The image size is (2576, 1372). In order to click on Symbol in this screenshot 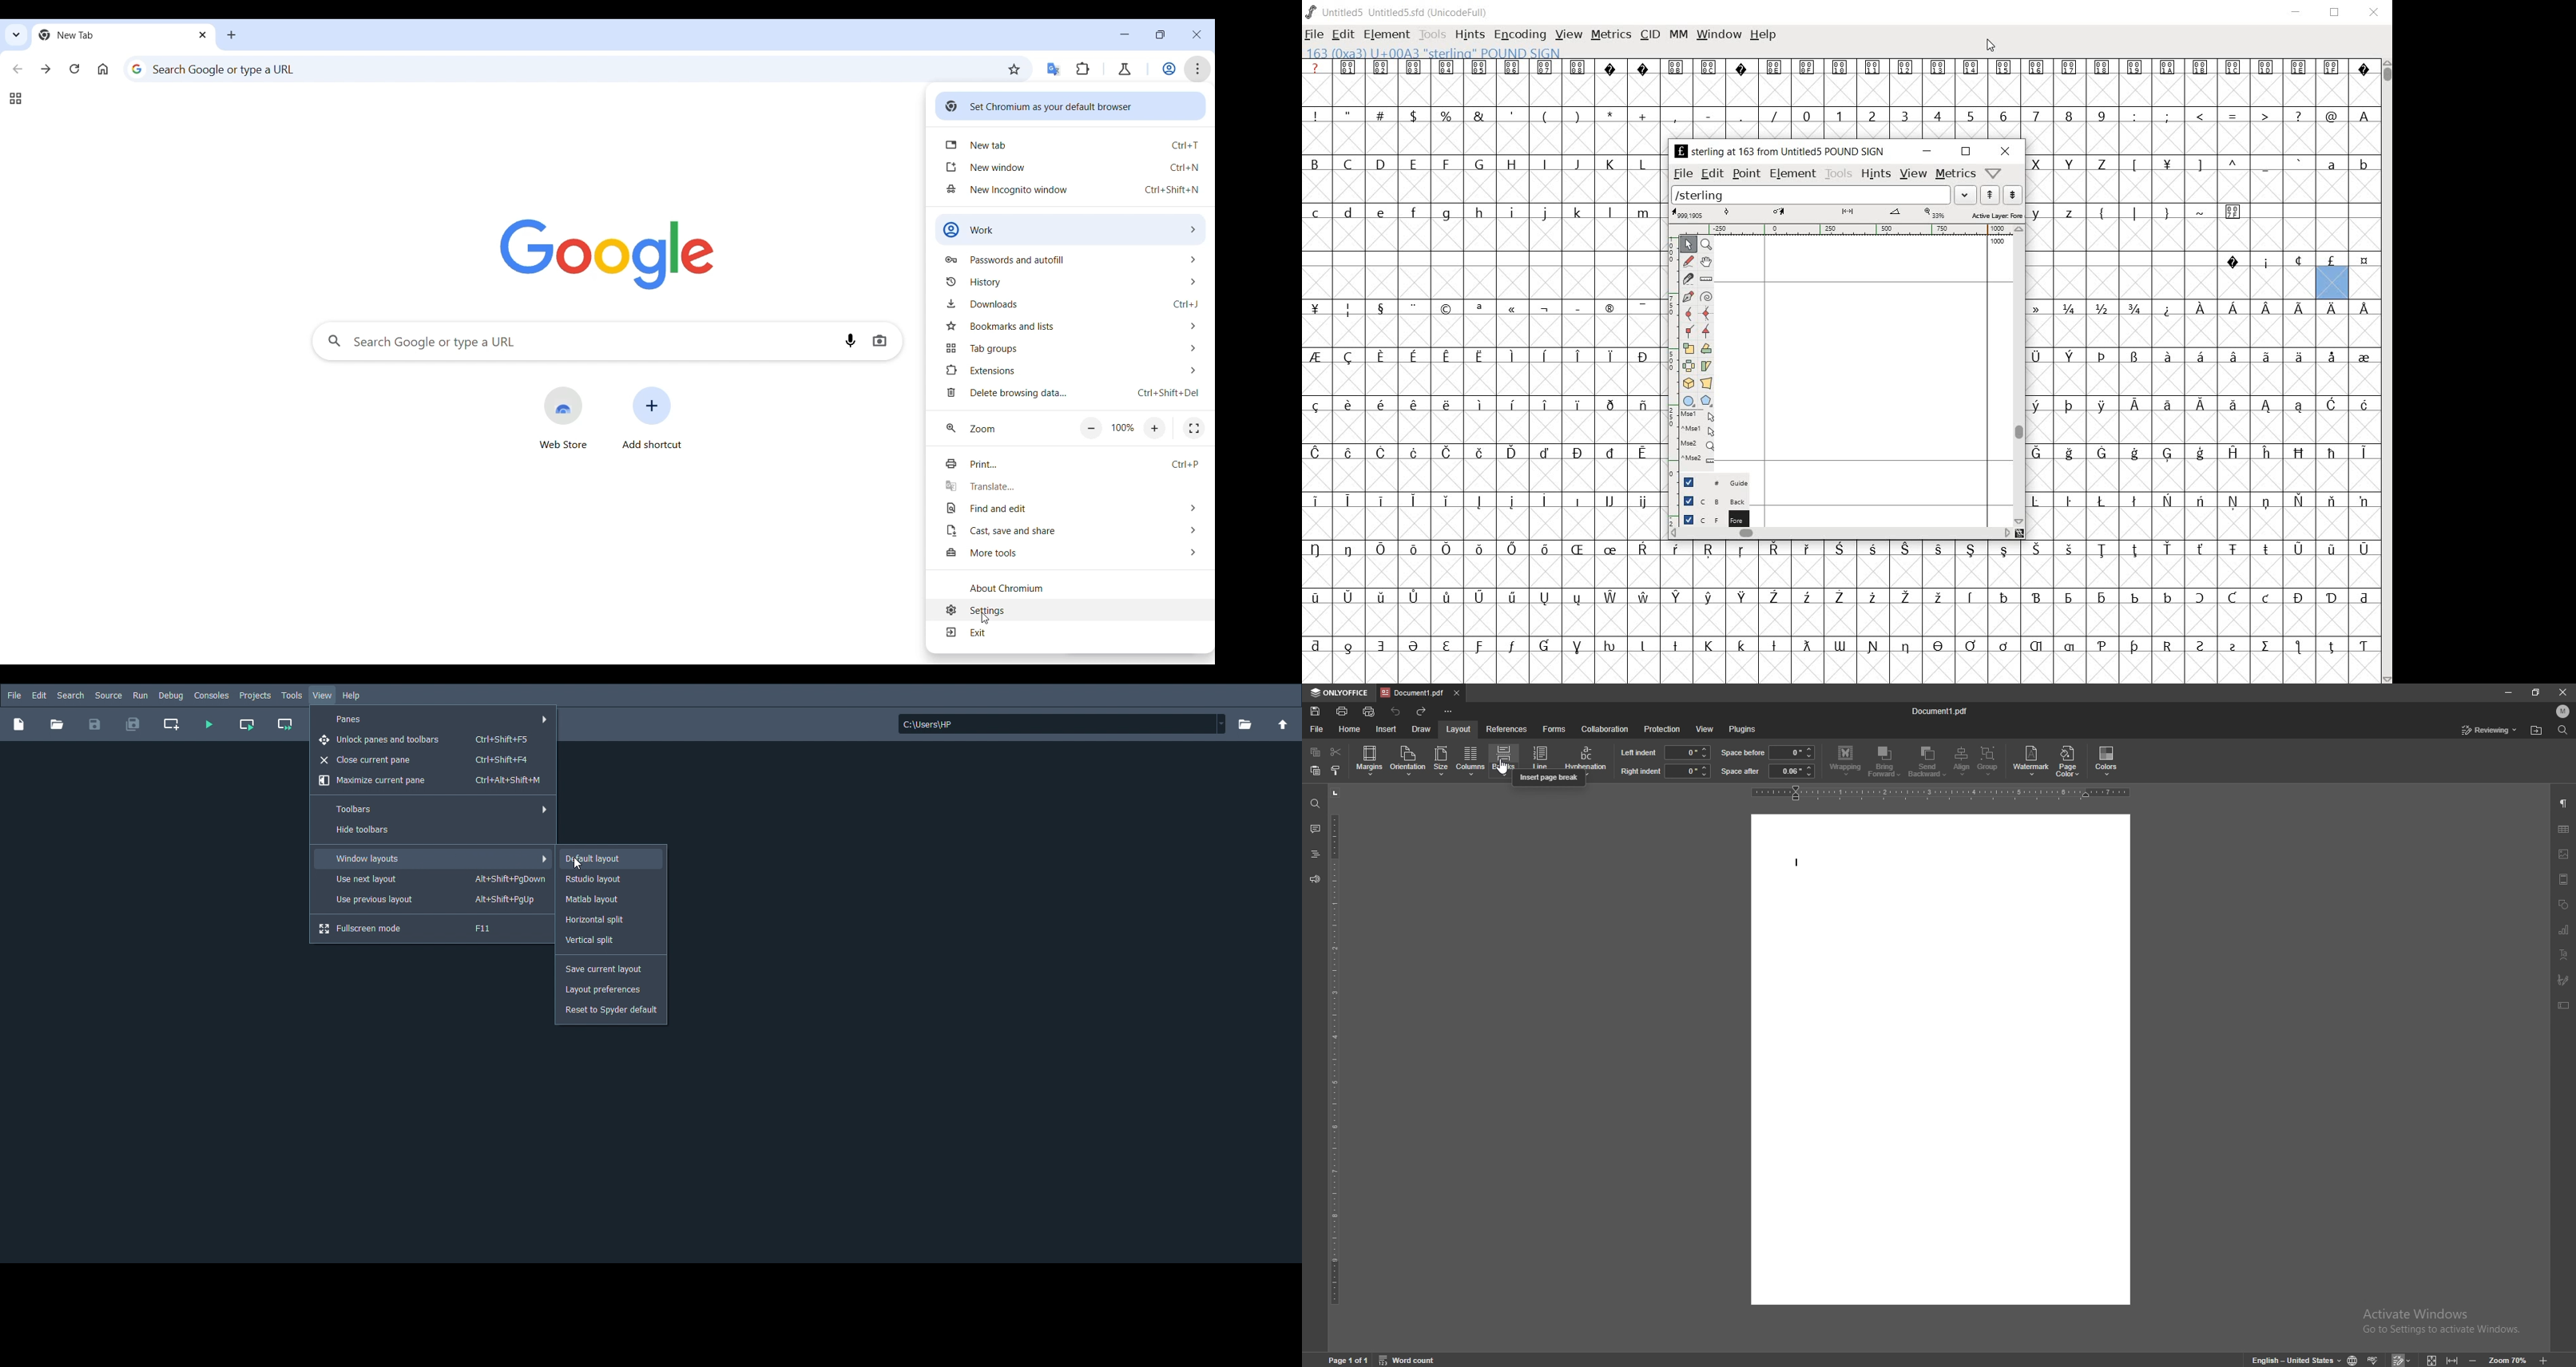, I will do `click(1677, 67)`.